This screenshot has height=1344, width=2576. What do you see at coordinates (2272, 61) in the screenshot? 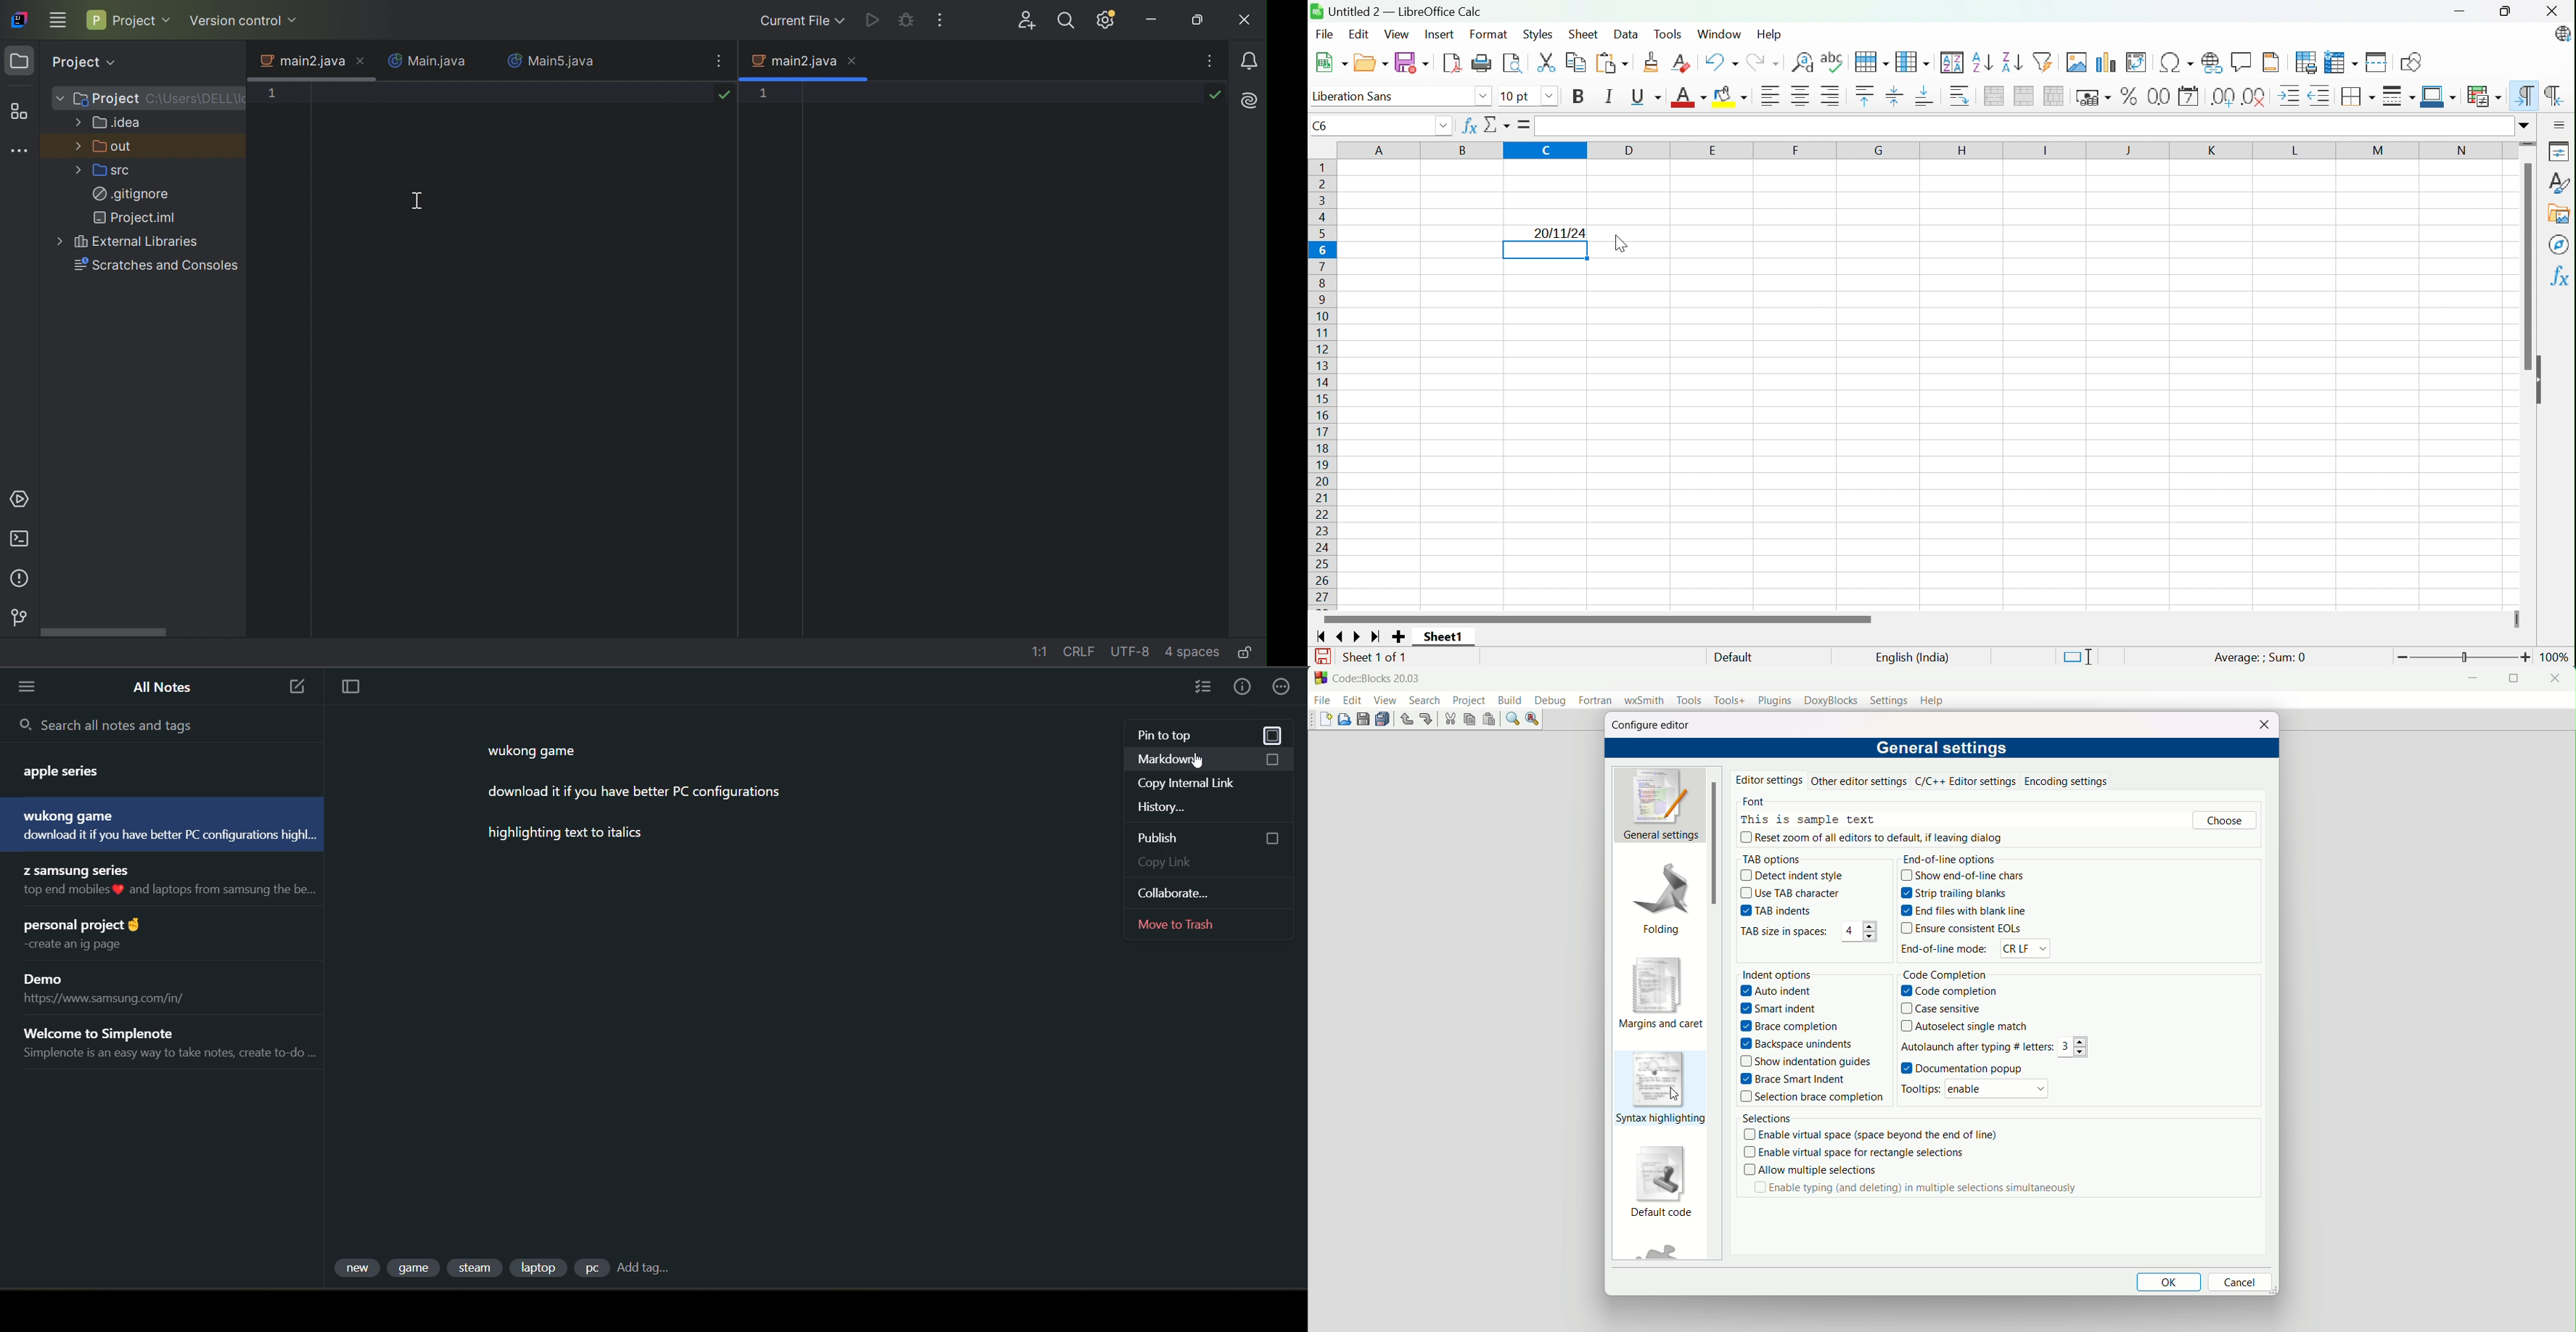
I see `Headers and footers` at bounding box center [2272, 61].